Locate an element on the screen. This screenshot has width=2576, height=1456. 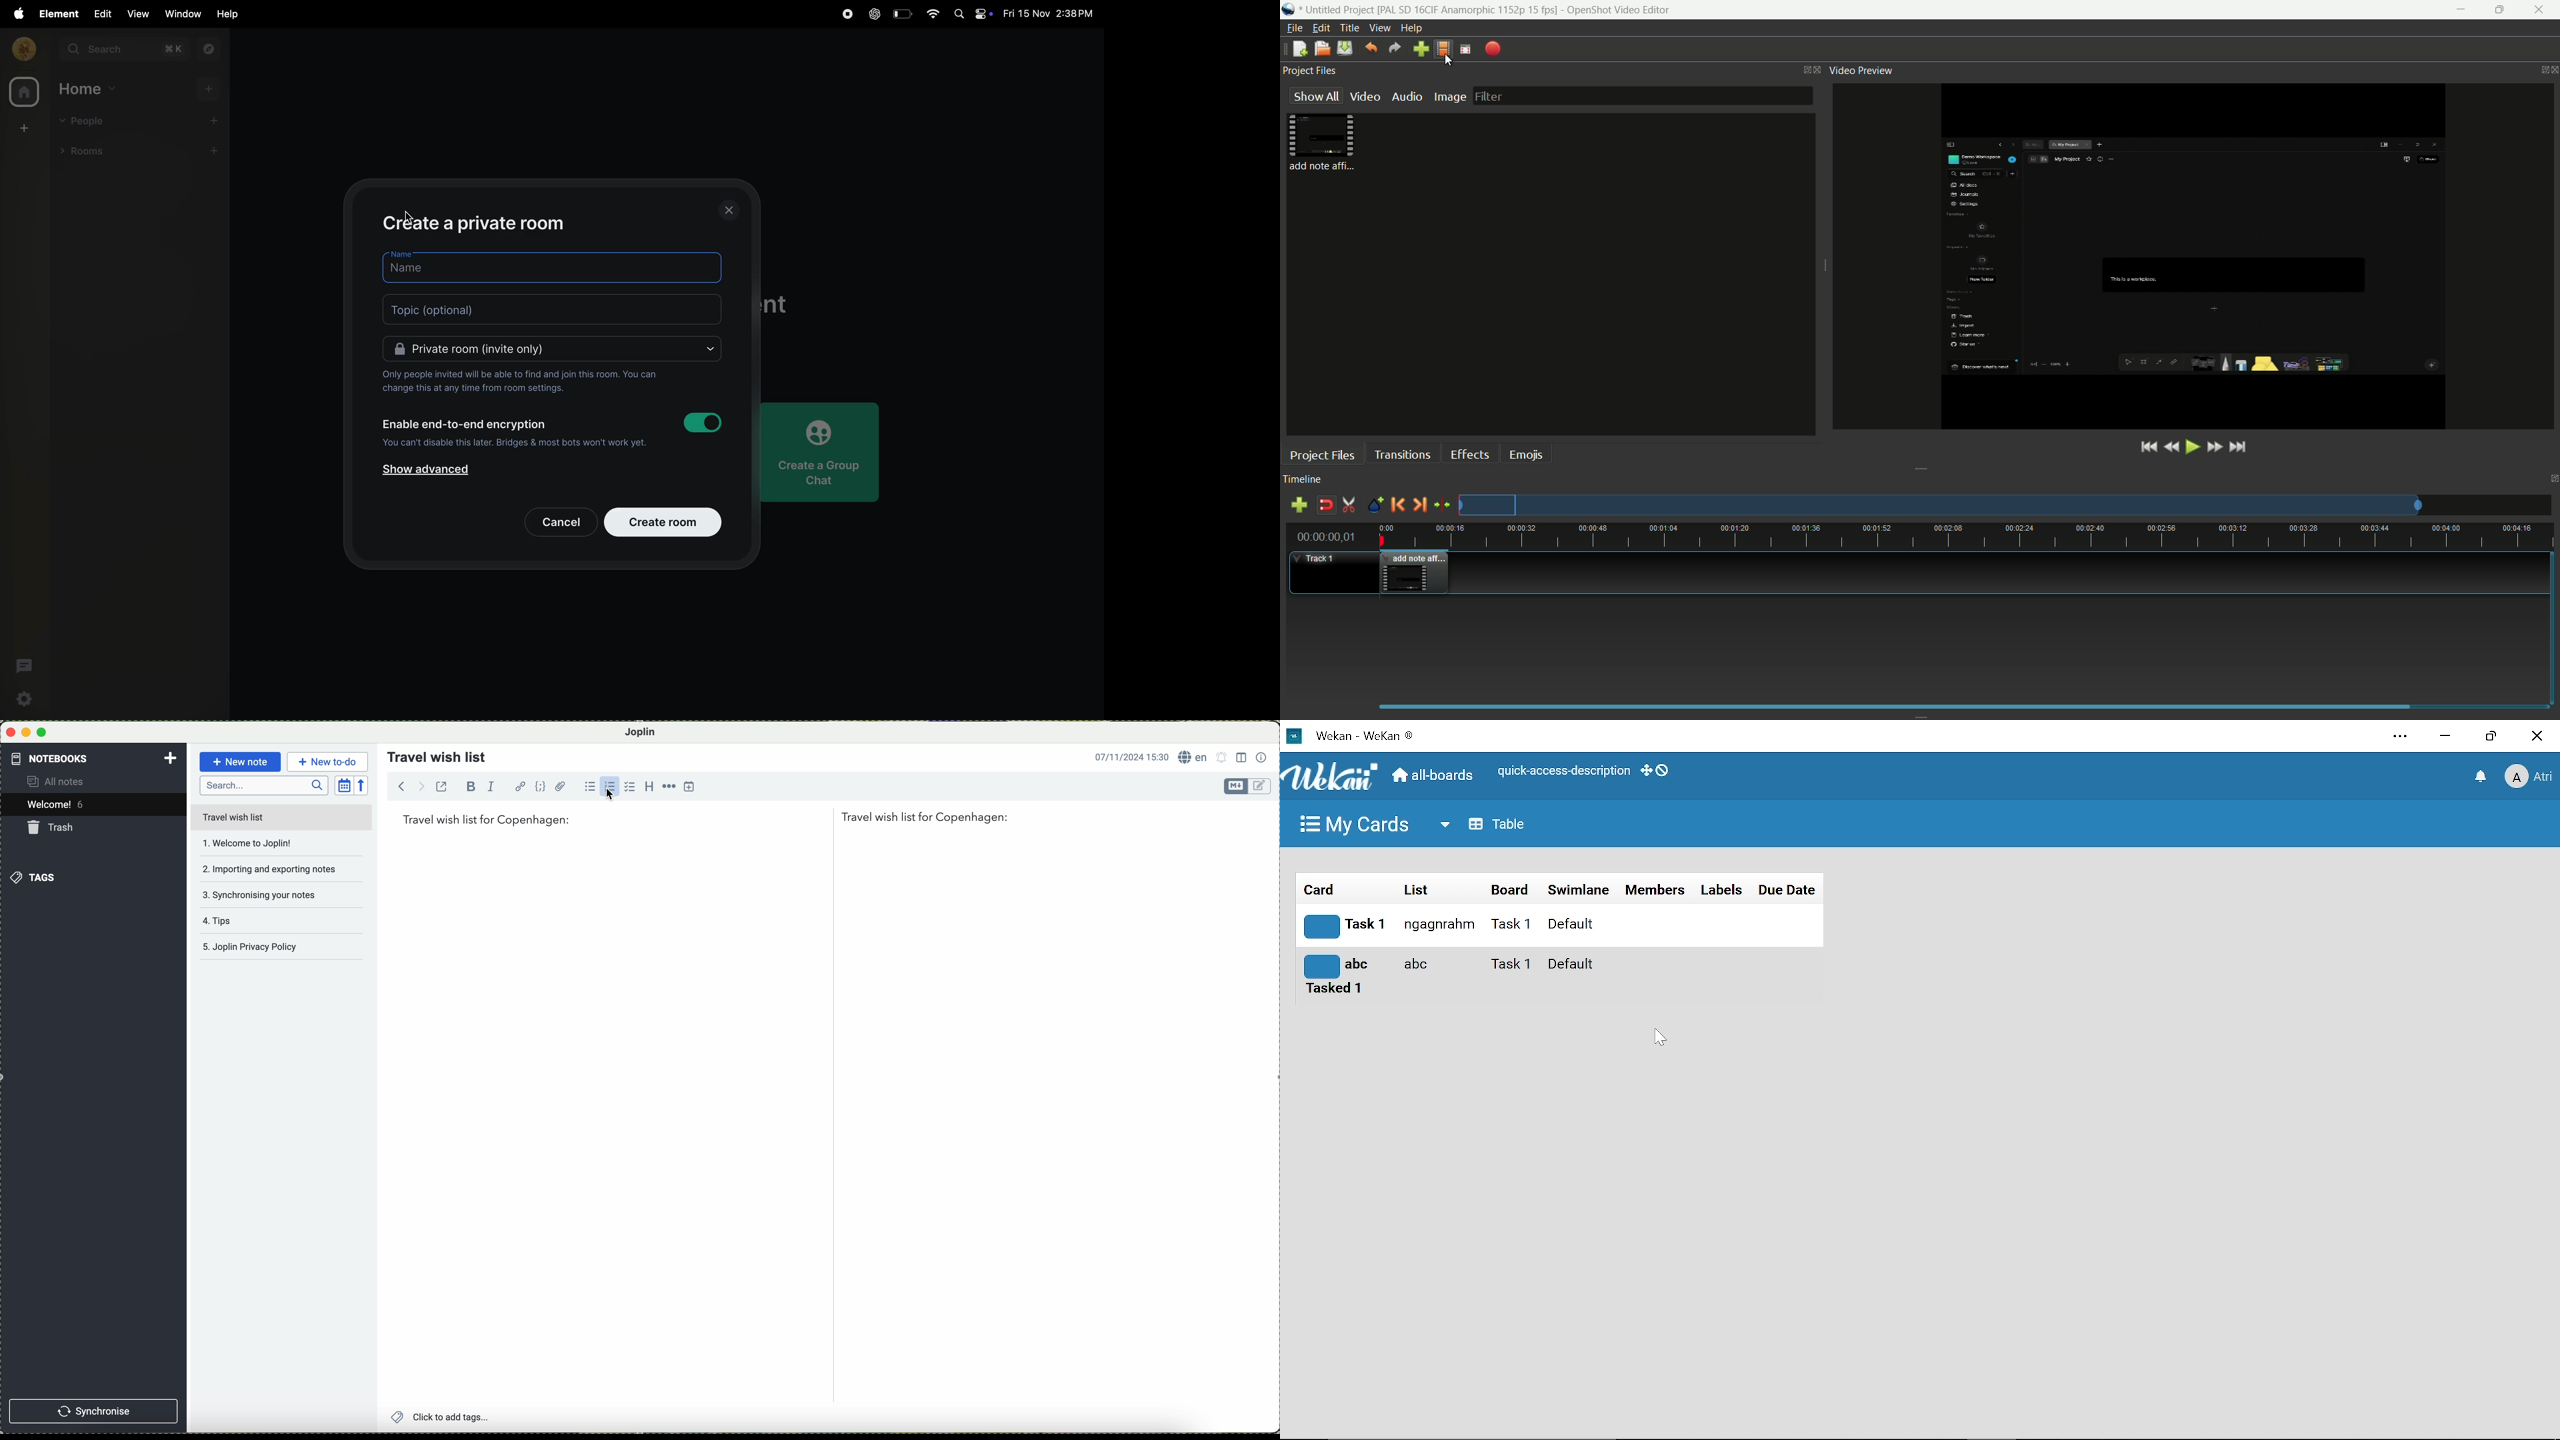
notebooks tab is located at coordinates (94, 759).